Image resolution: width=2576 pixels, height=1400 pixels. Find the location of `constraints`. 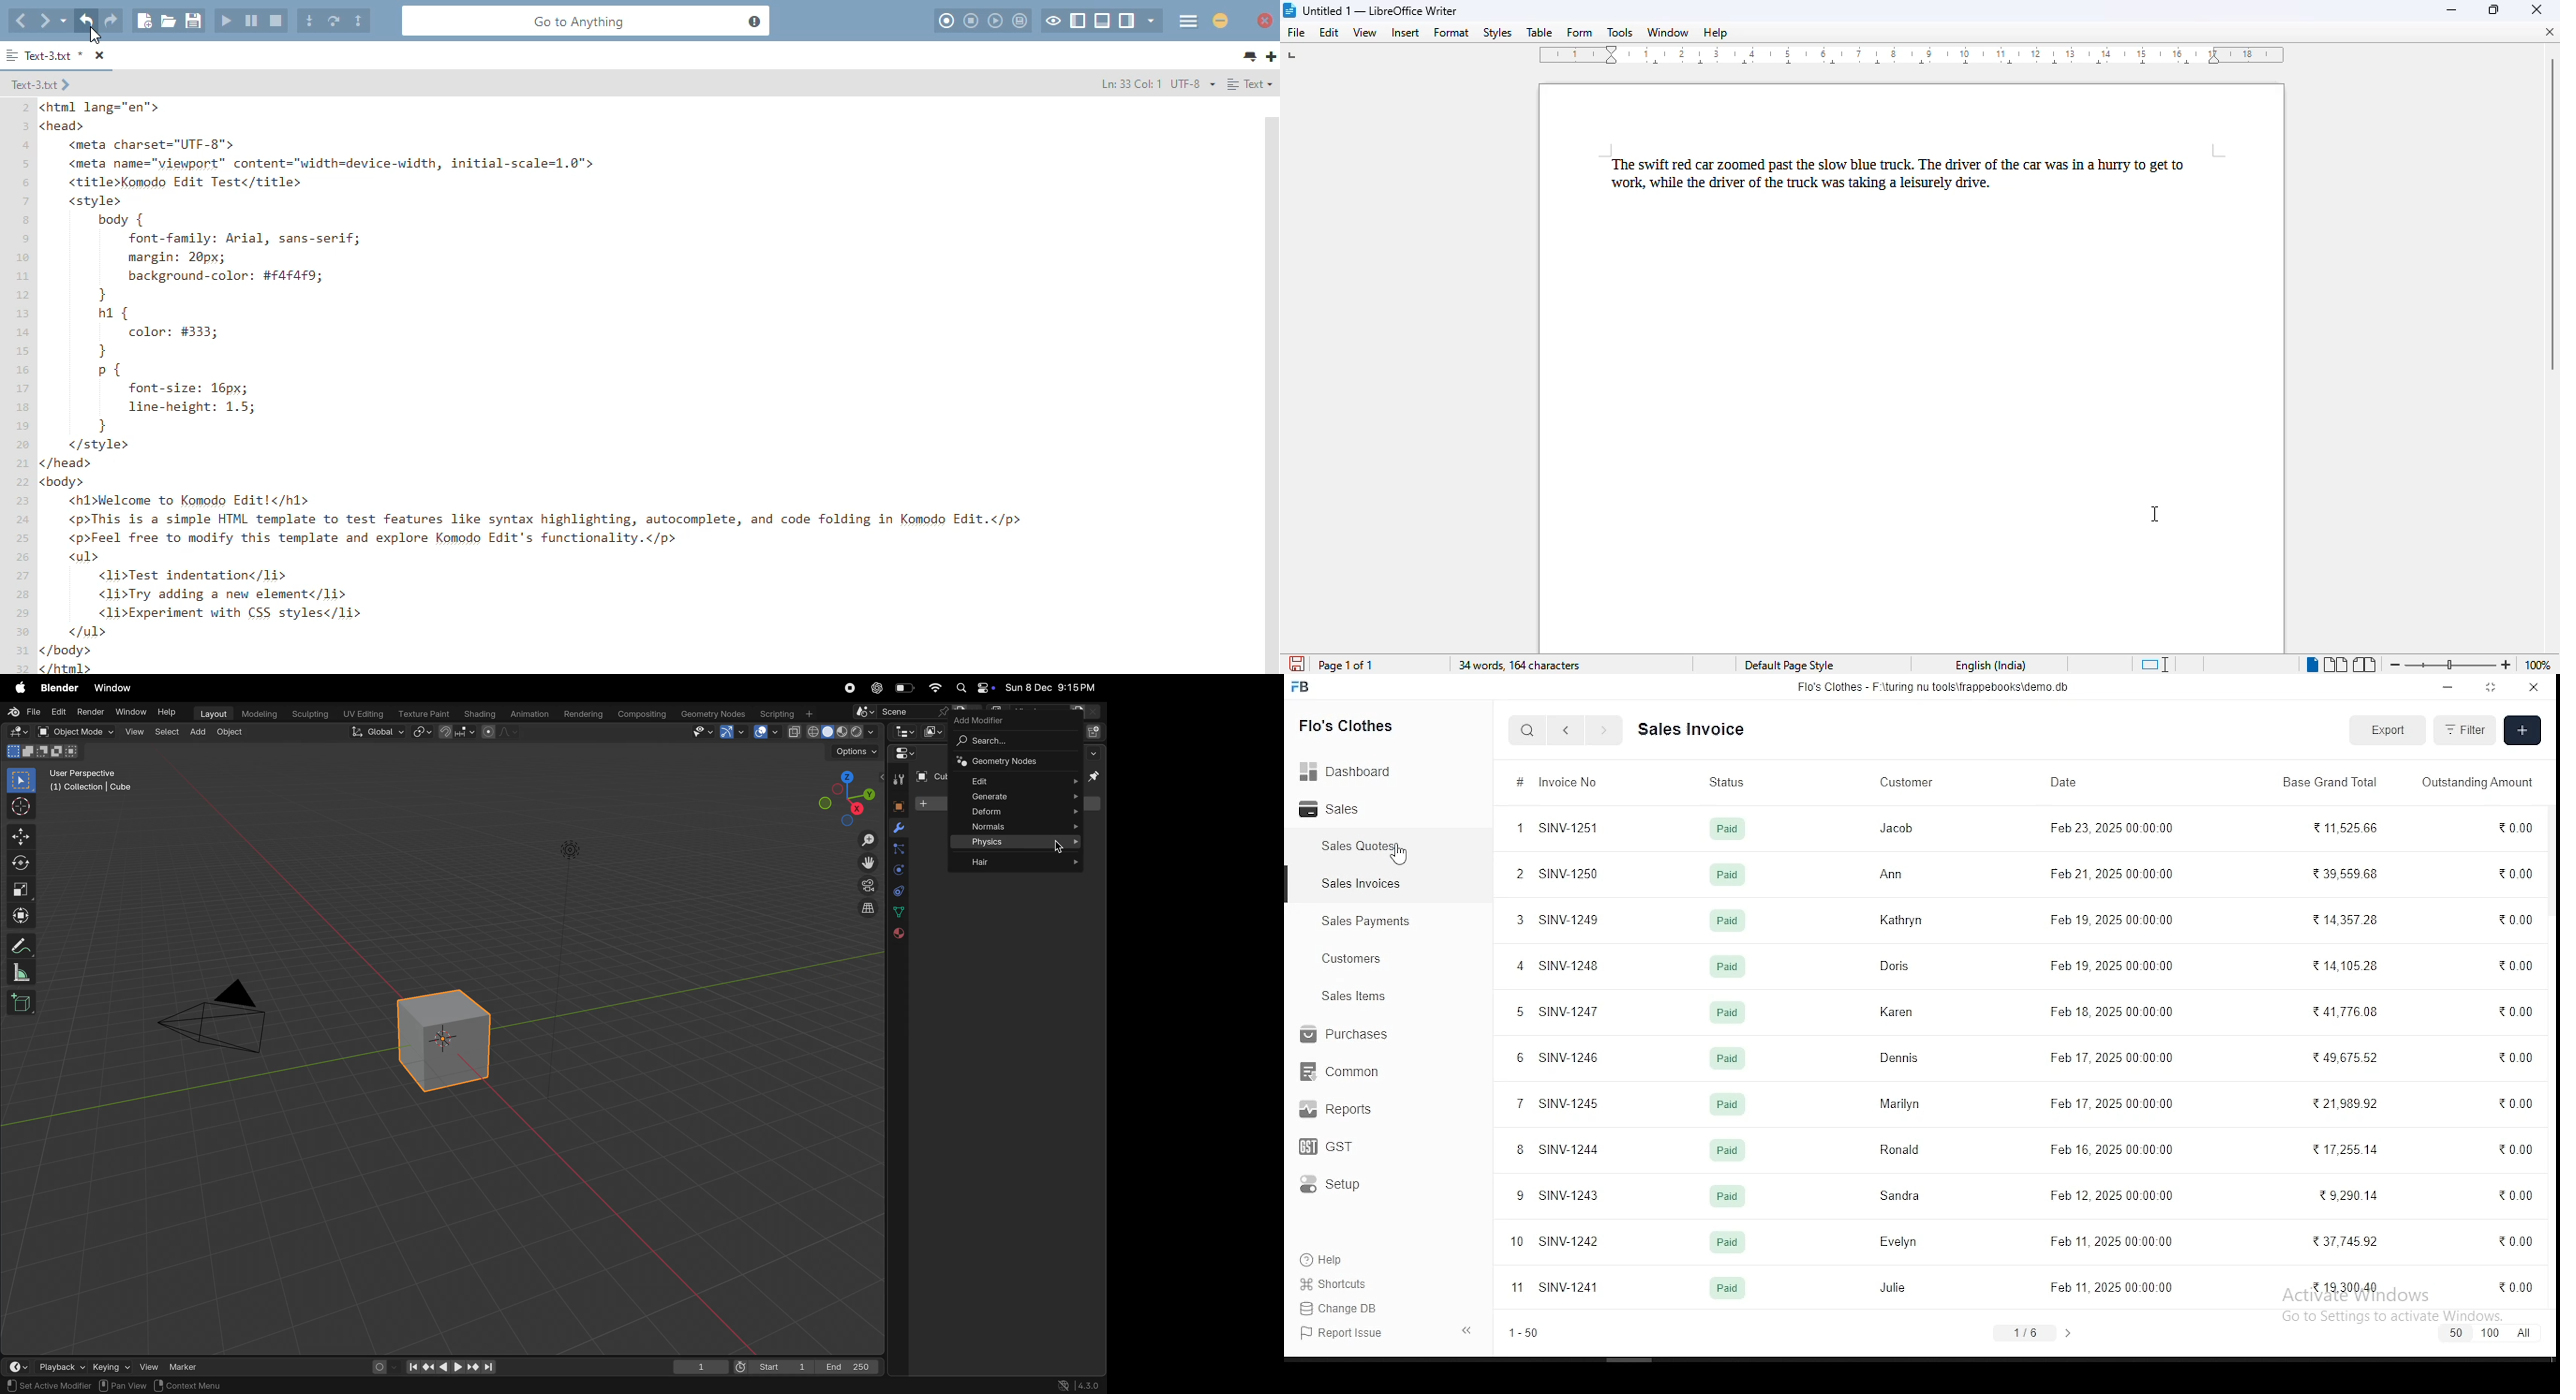

constraints is located at coordinates (898, 890).